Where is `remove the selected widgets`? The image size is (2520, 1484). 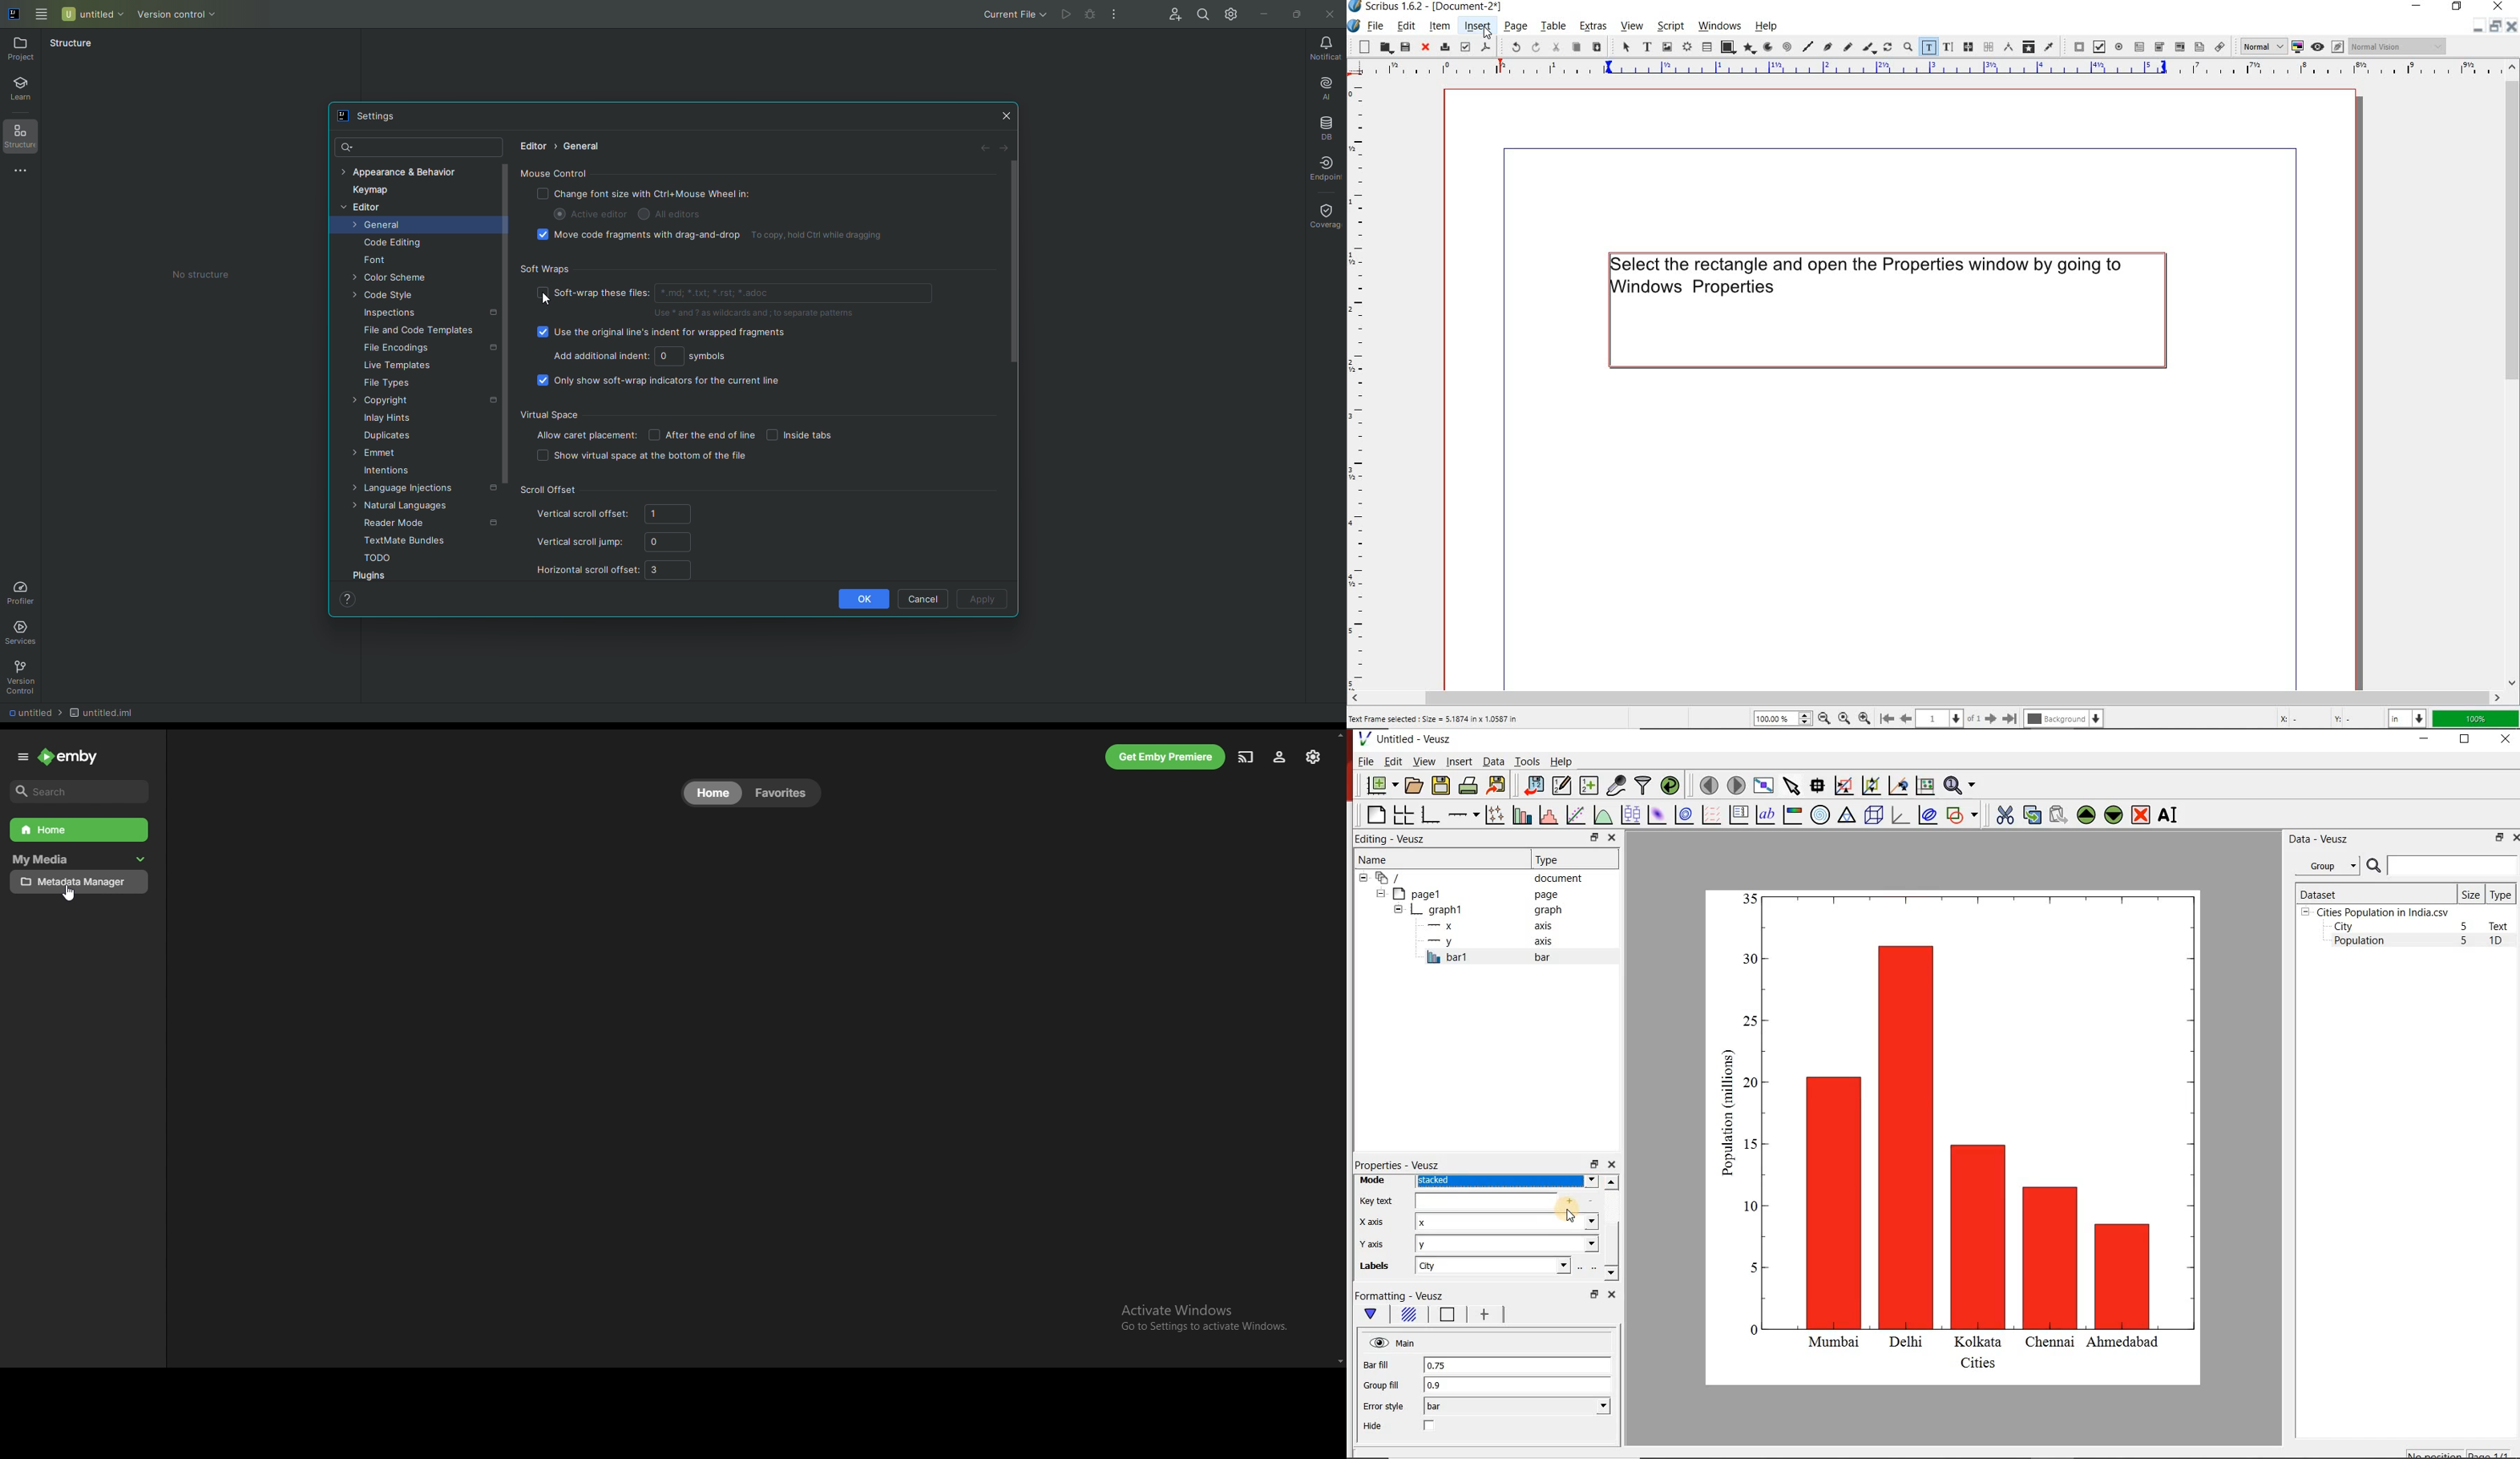
remove the selected widgets is located at coordinates (2142, 815).